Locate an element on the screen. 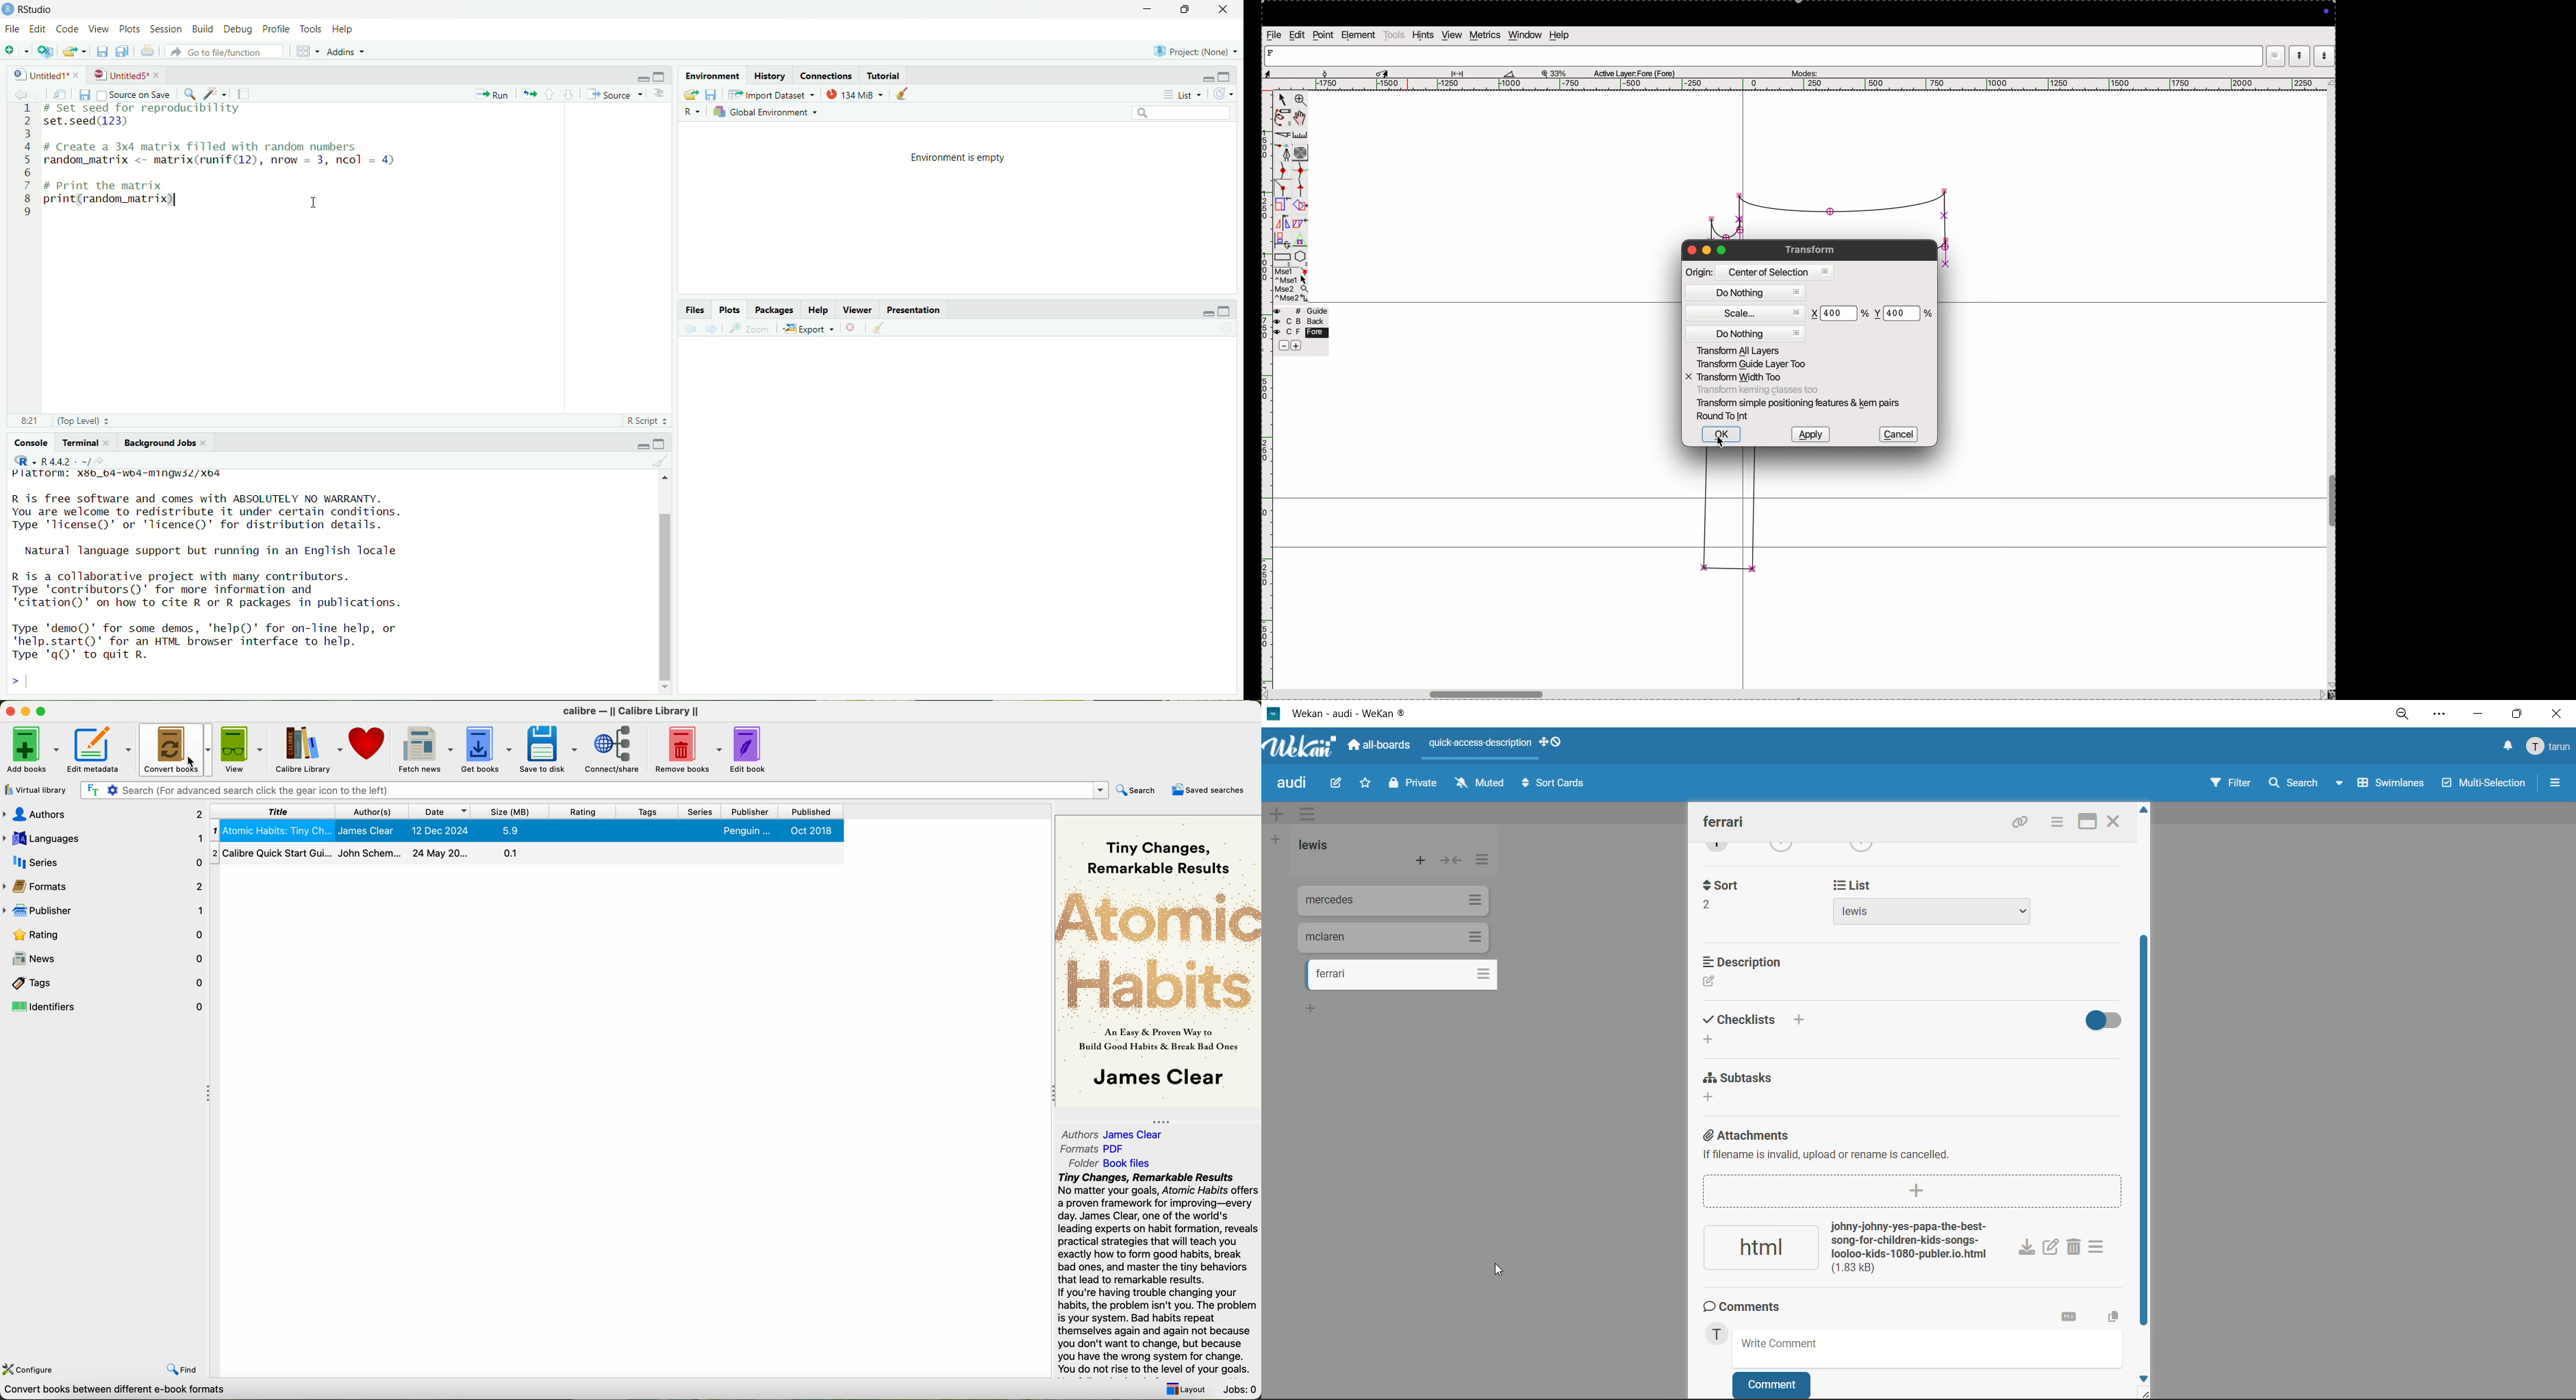 This screenshot has height=1400, width=2576. Debug is located at coordinates (238, 28).